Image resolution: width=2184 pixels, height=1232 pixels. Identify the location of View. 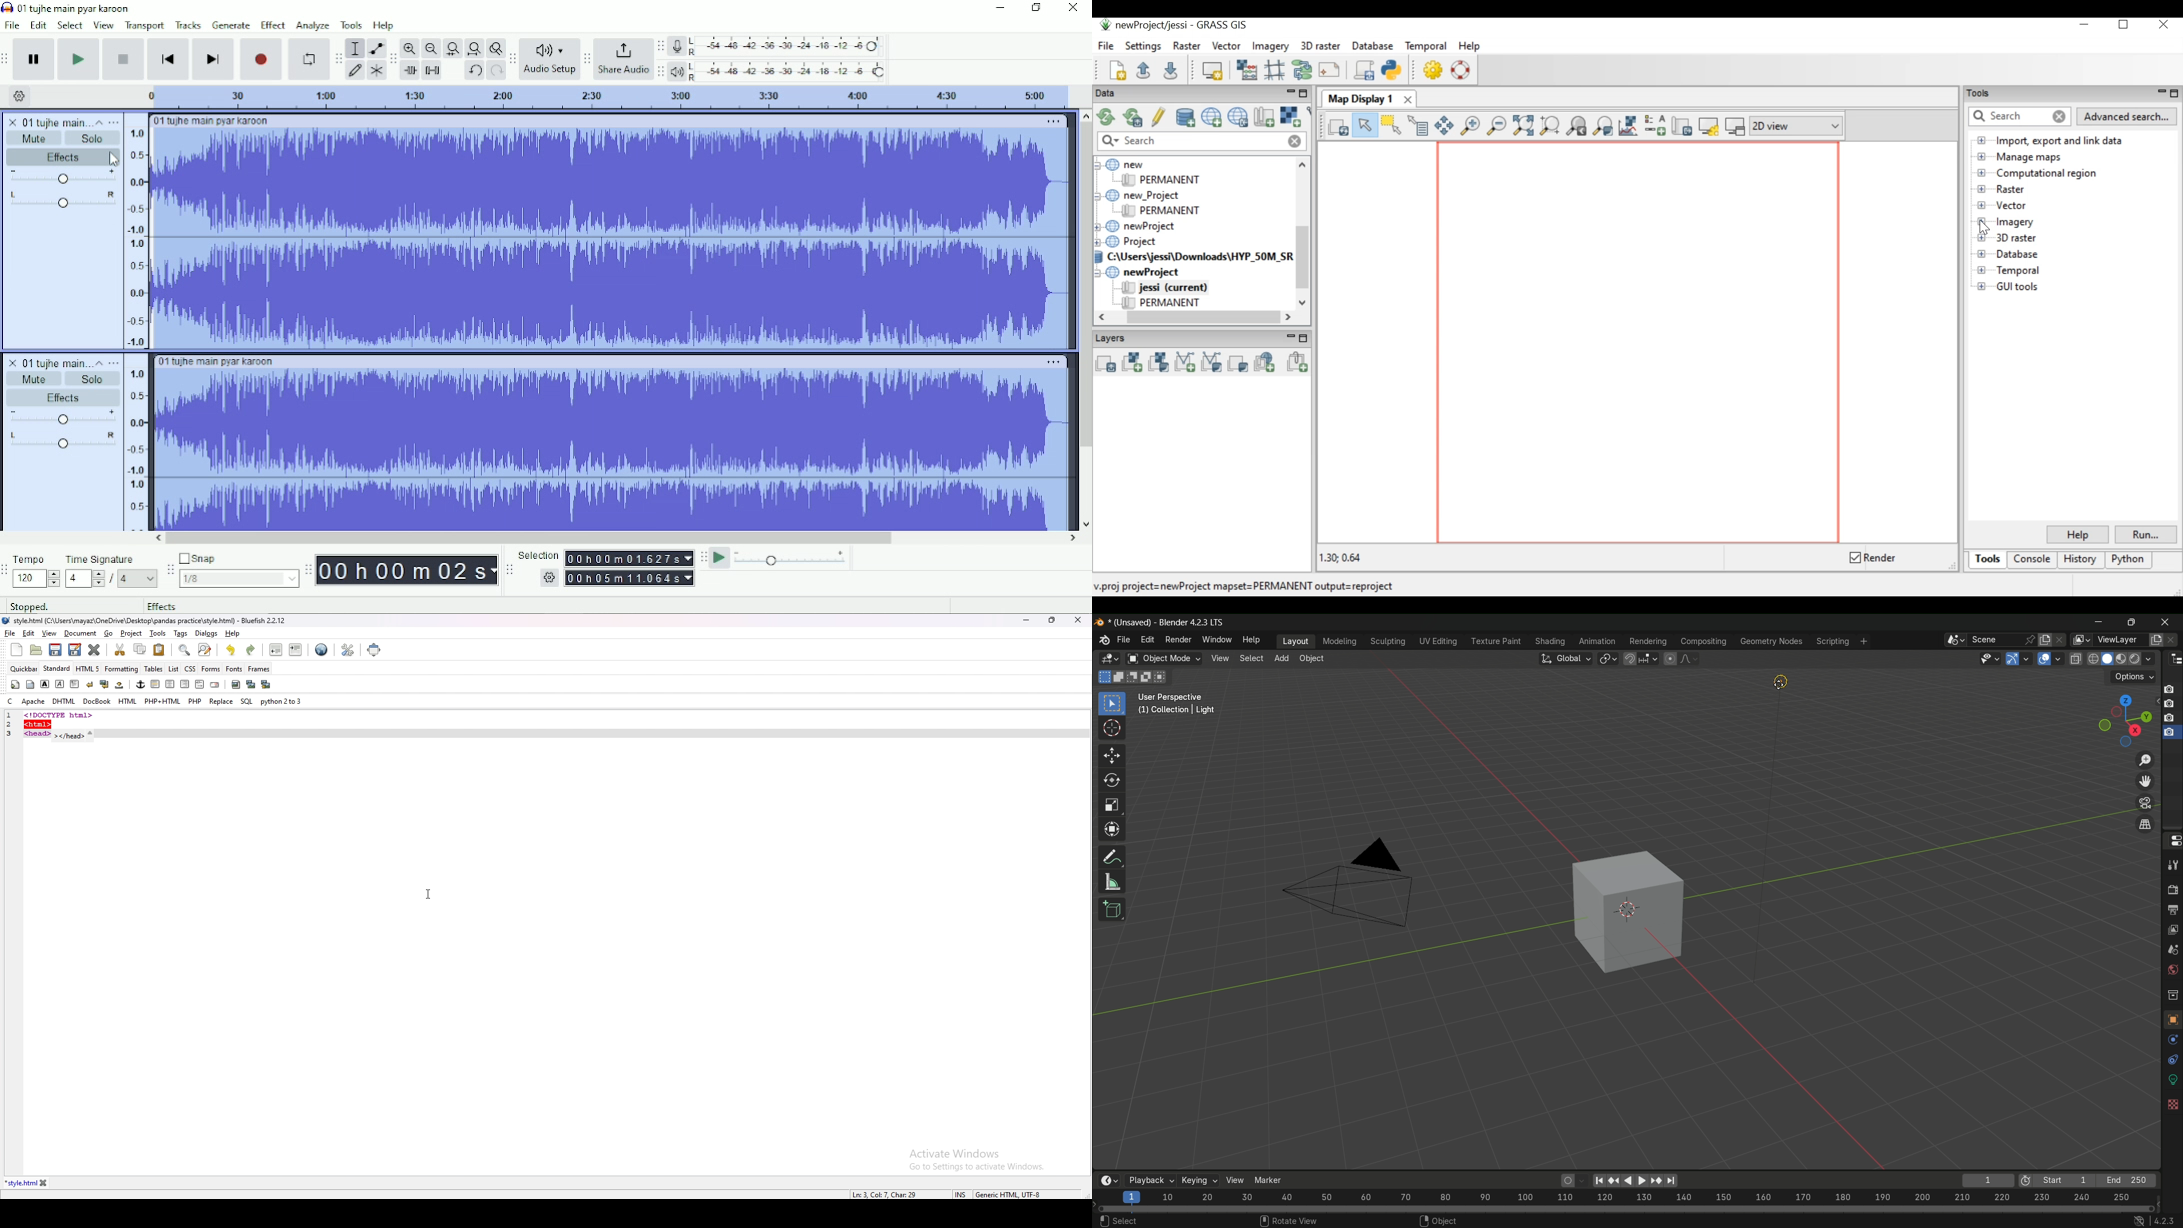
(104, 25).